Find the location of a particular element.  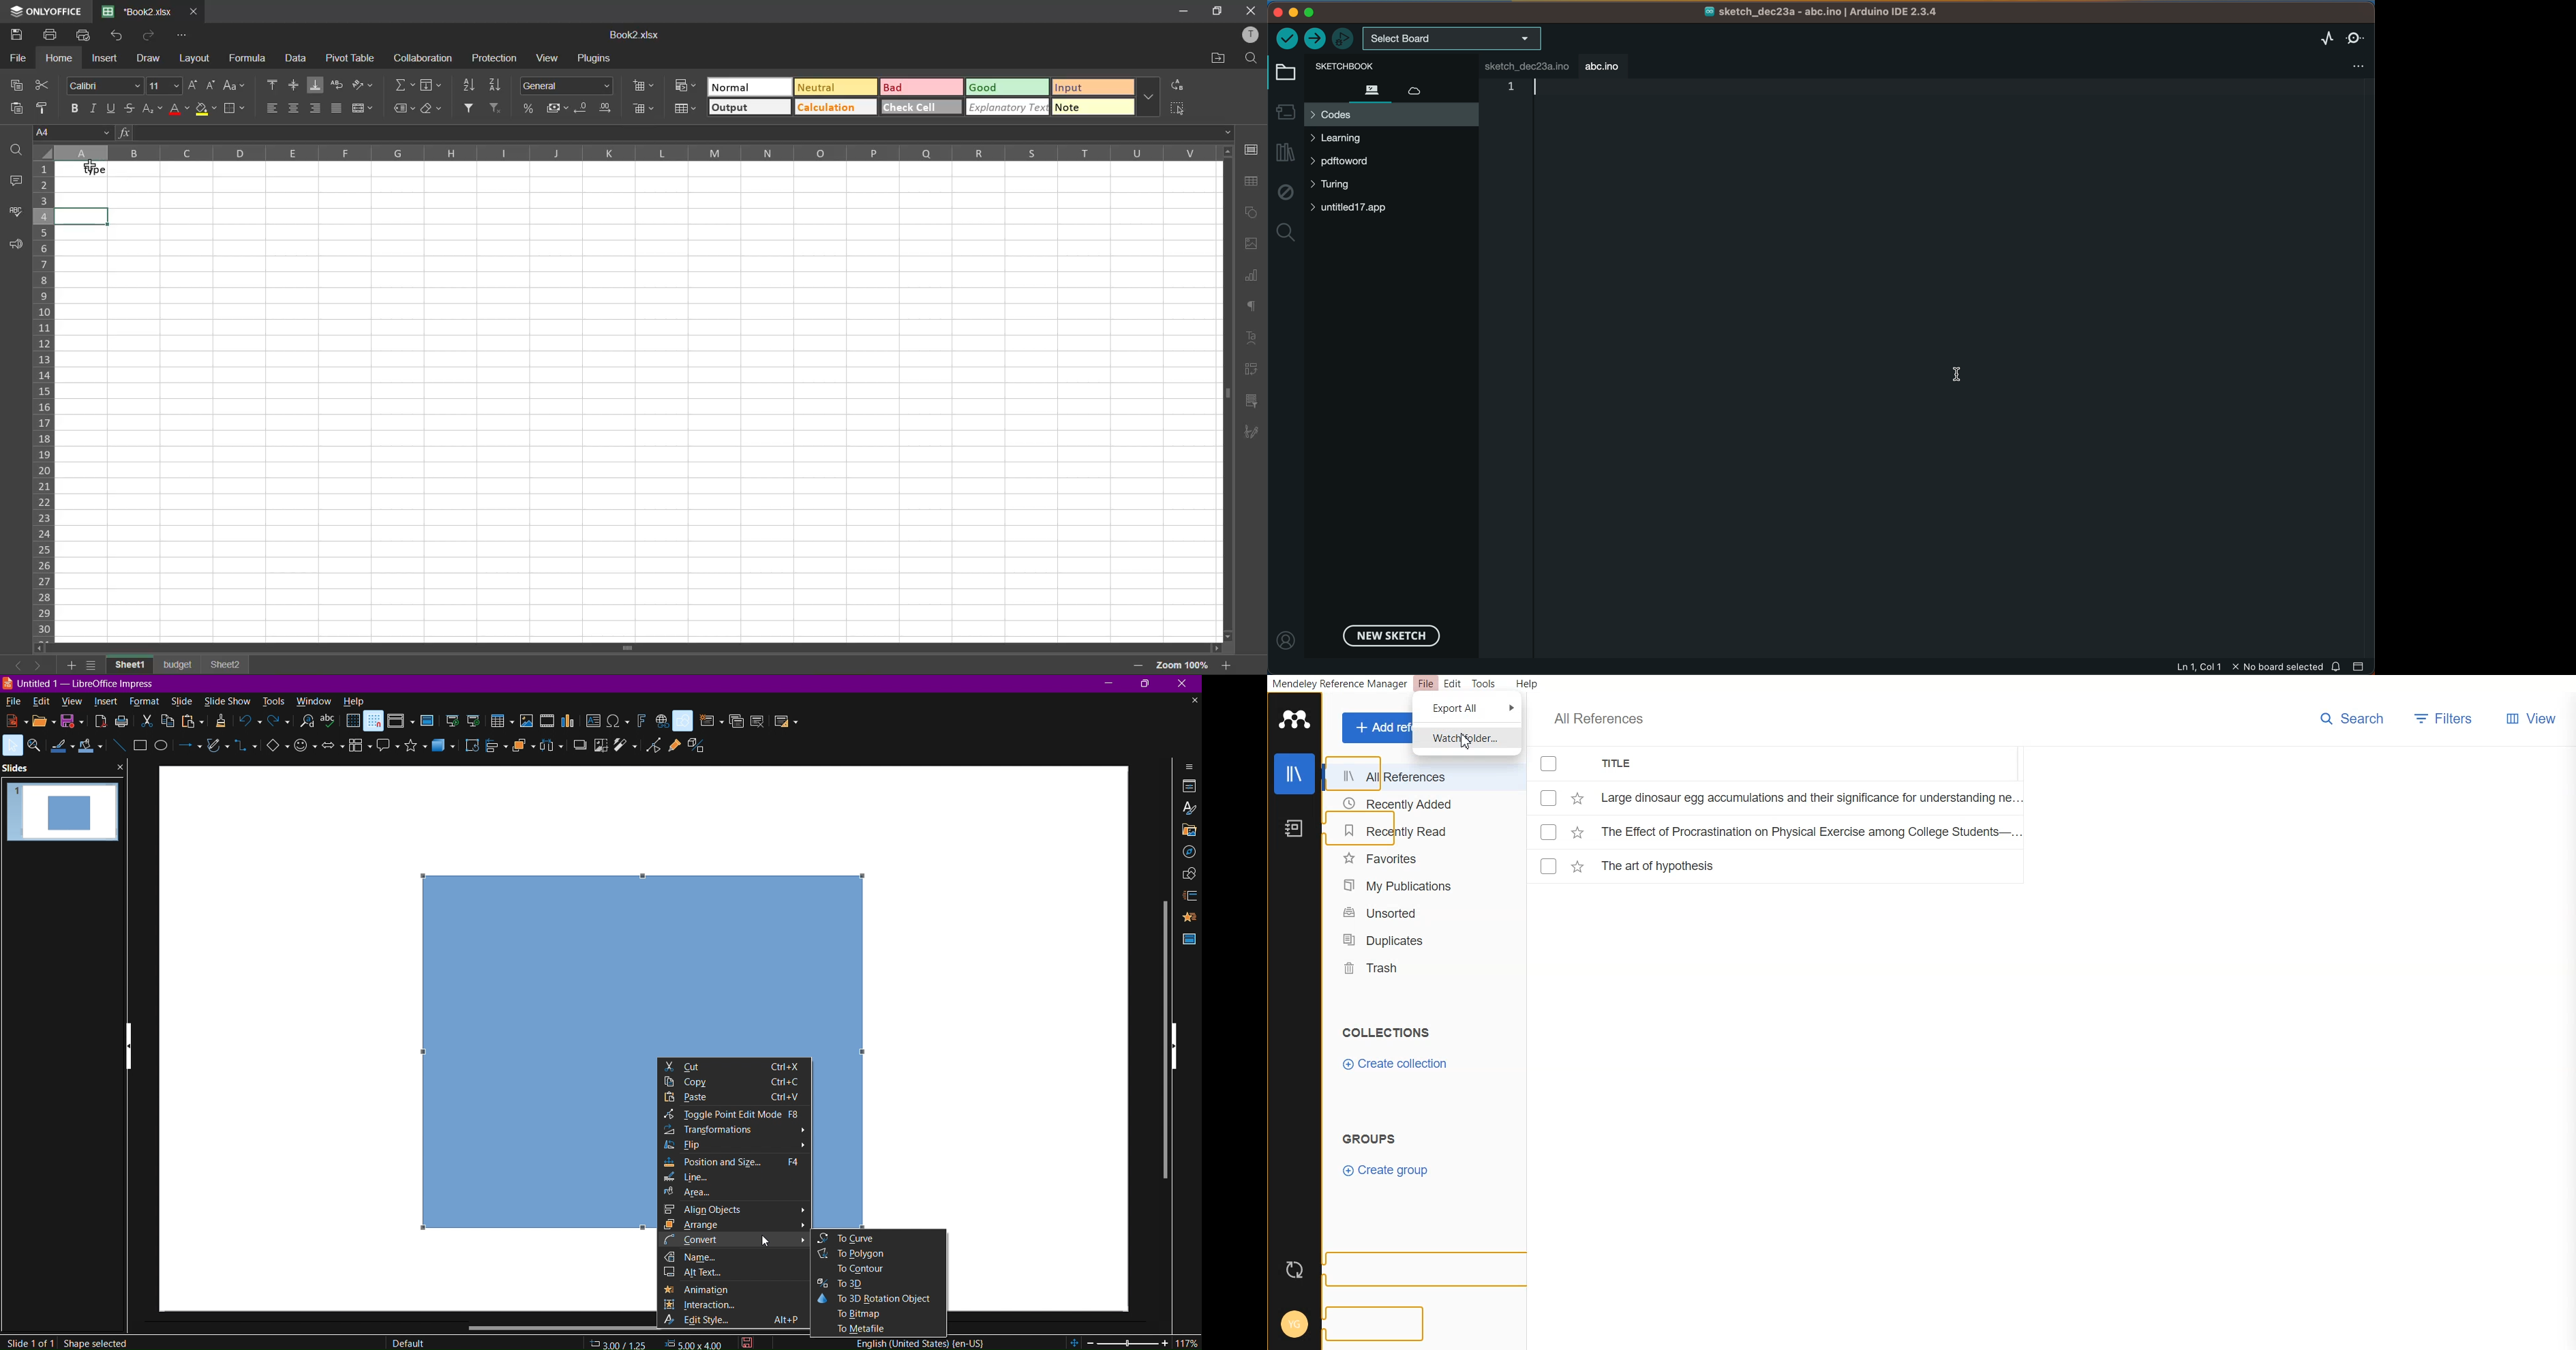

fit page to current window is located at coordinates (1074, 1342).